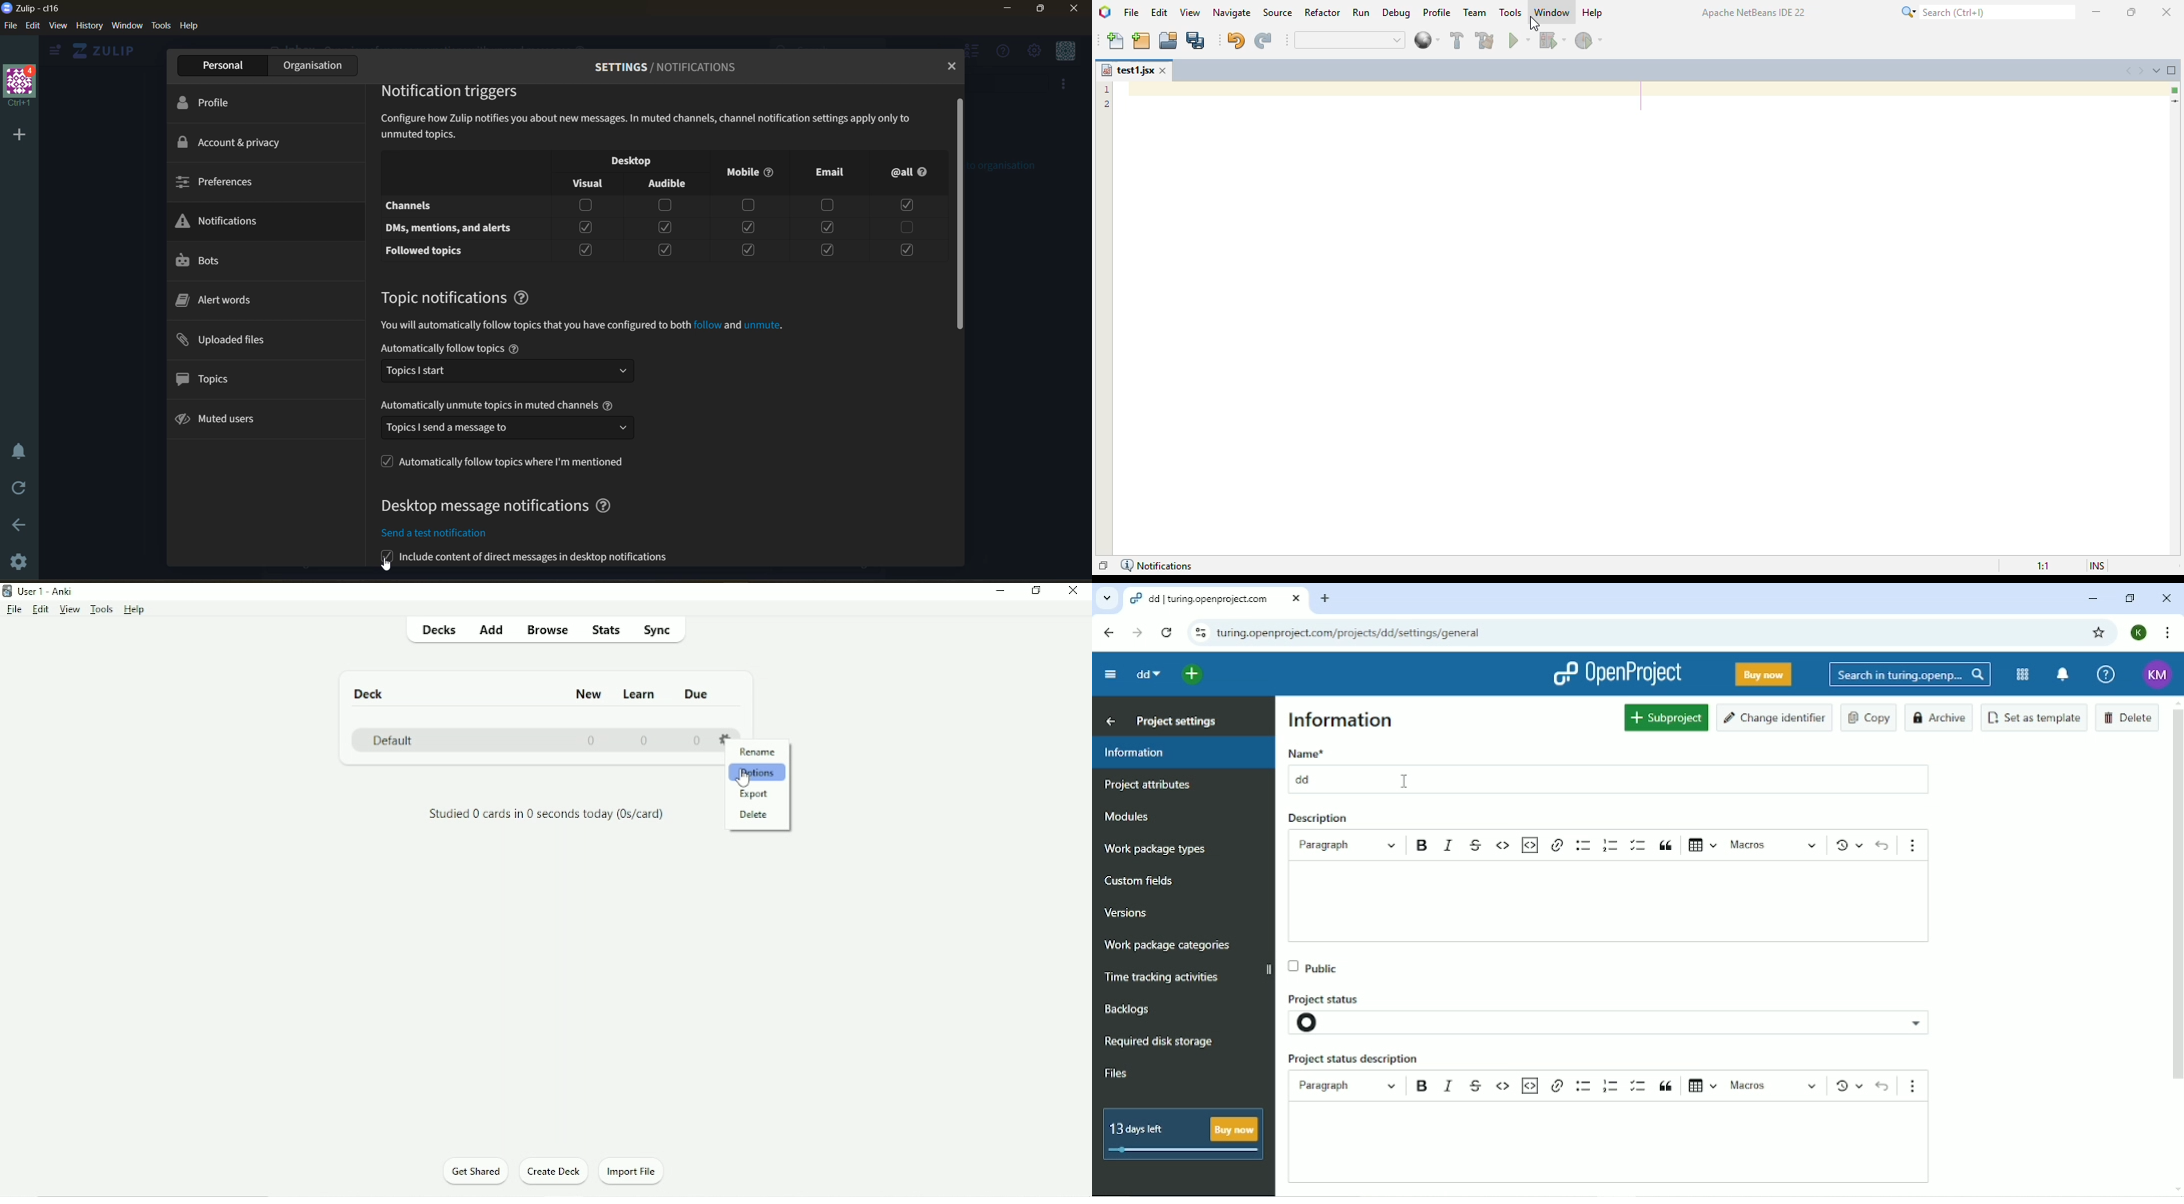 The image size is (2184, 1204). What do you see at coordinates (393, 741) in the screenshot?
I see `Default` at bounding box center [393, 741].